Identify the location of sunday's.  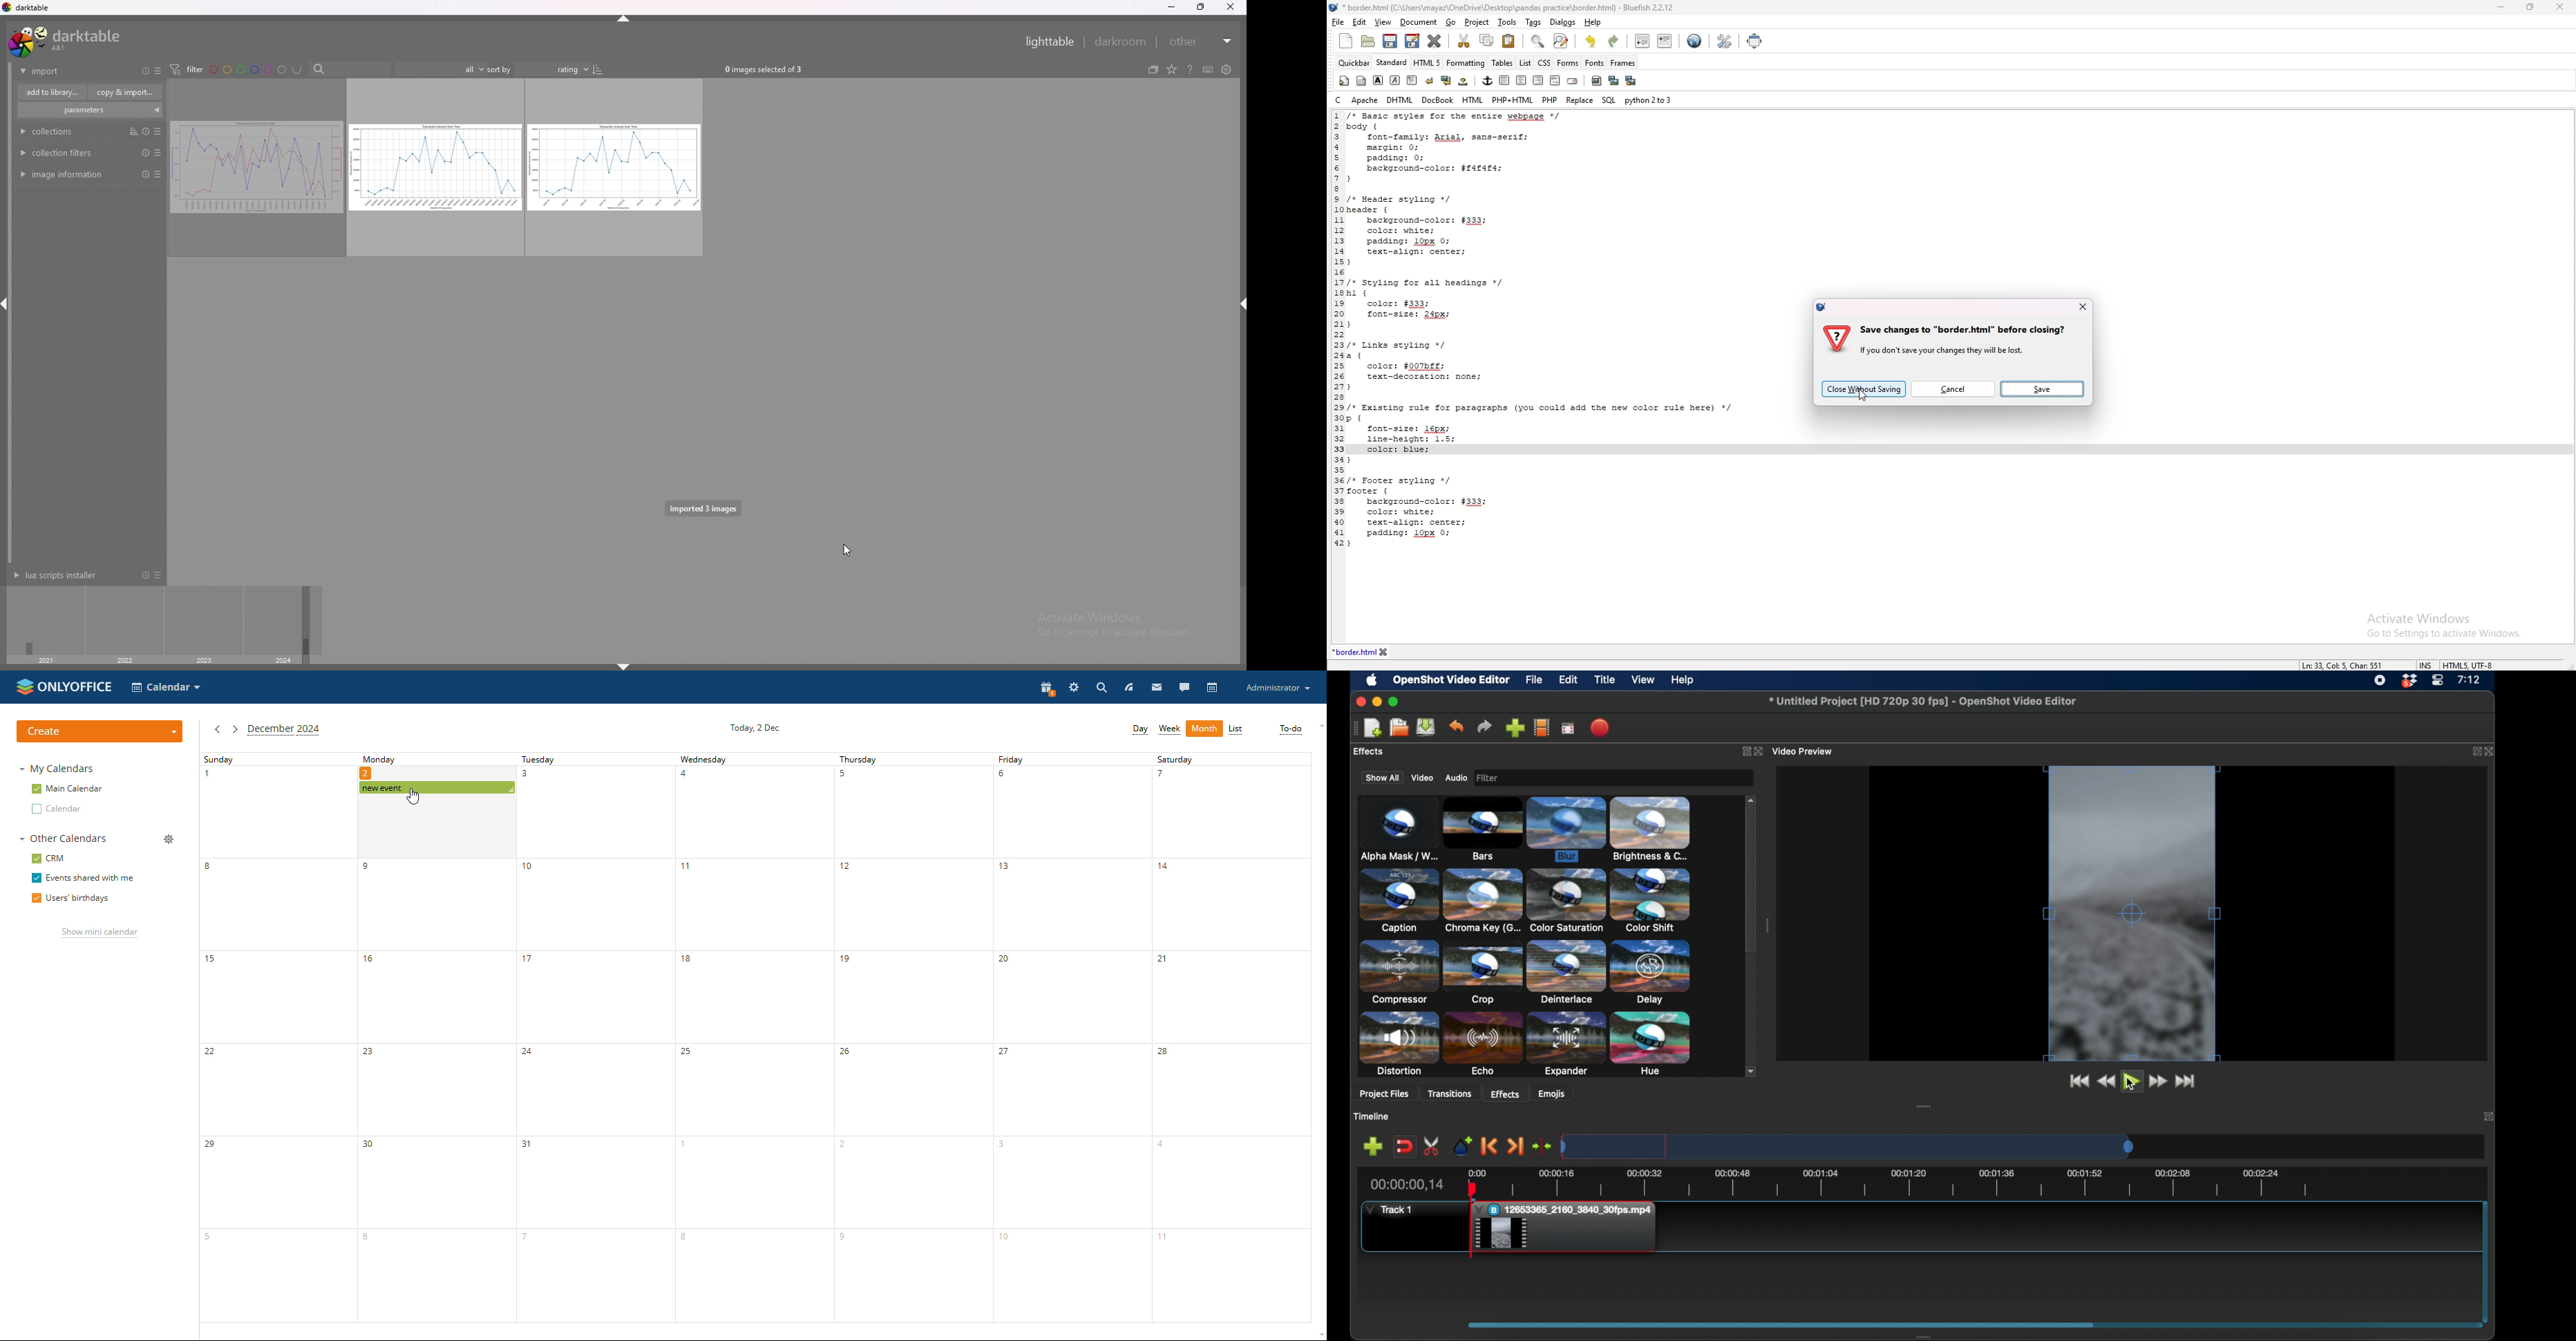
(275, 1035).